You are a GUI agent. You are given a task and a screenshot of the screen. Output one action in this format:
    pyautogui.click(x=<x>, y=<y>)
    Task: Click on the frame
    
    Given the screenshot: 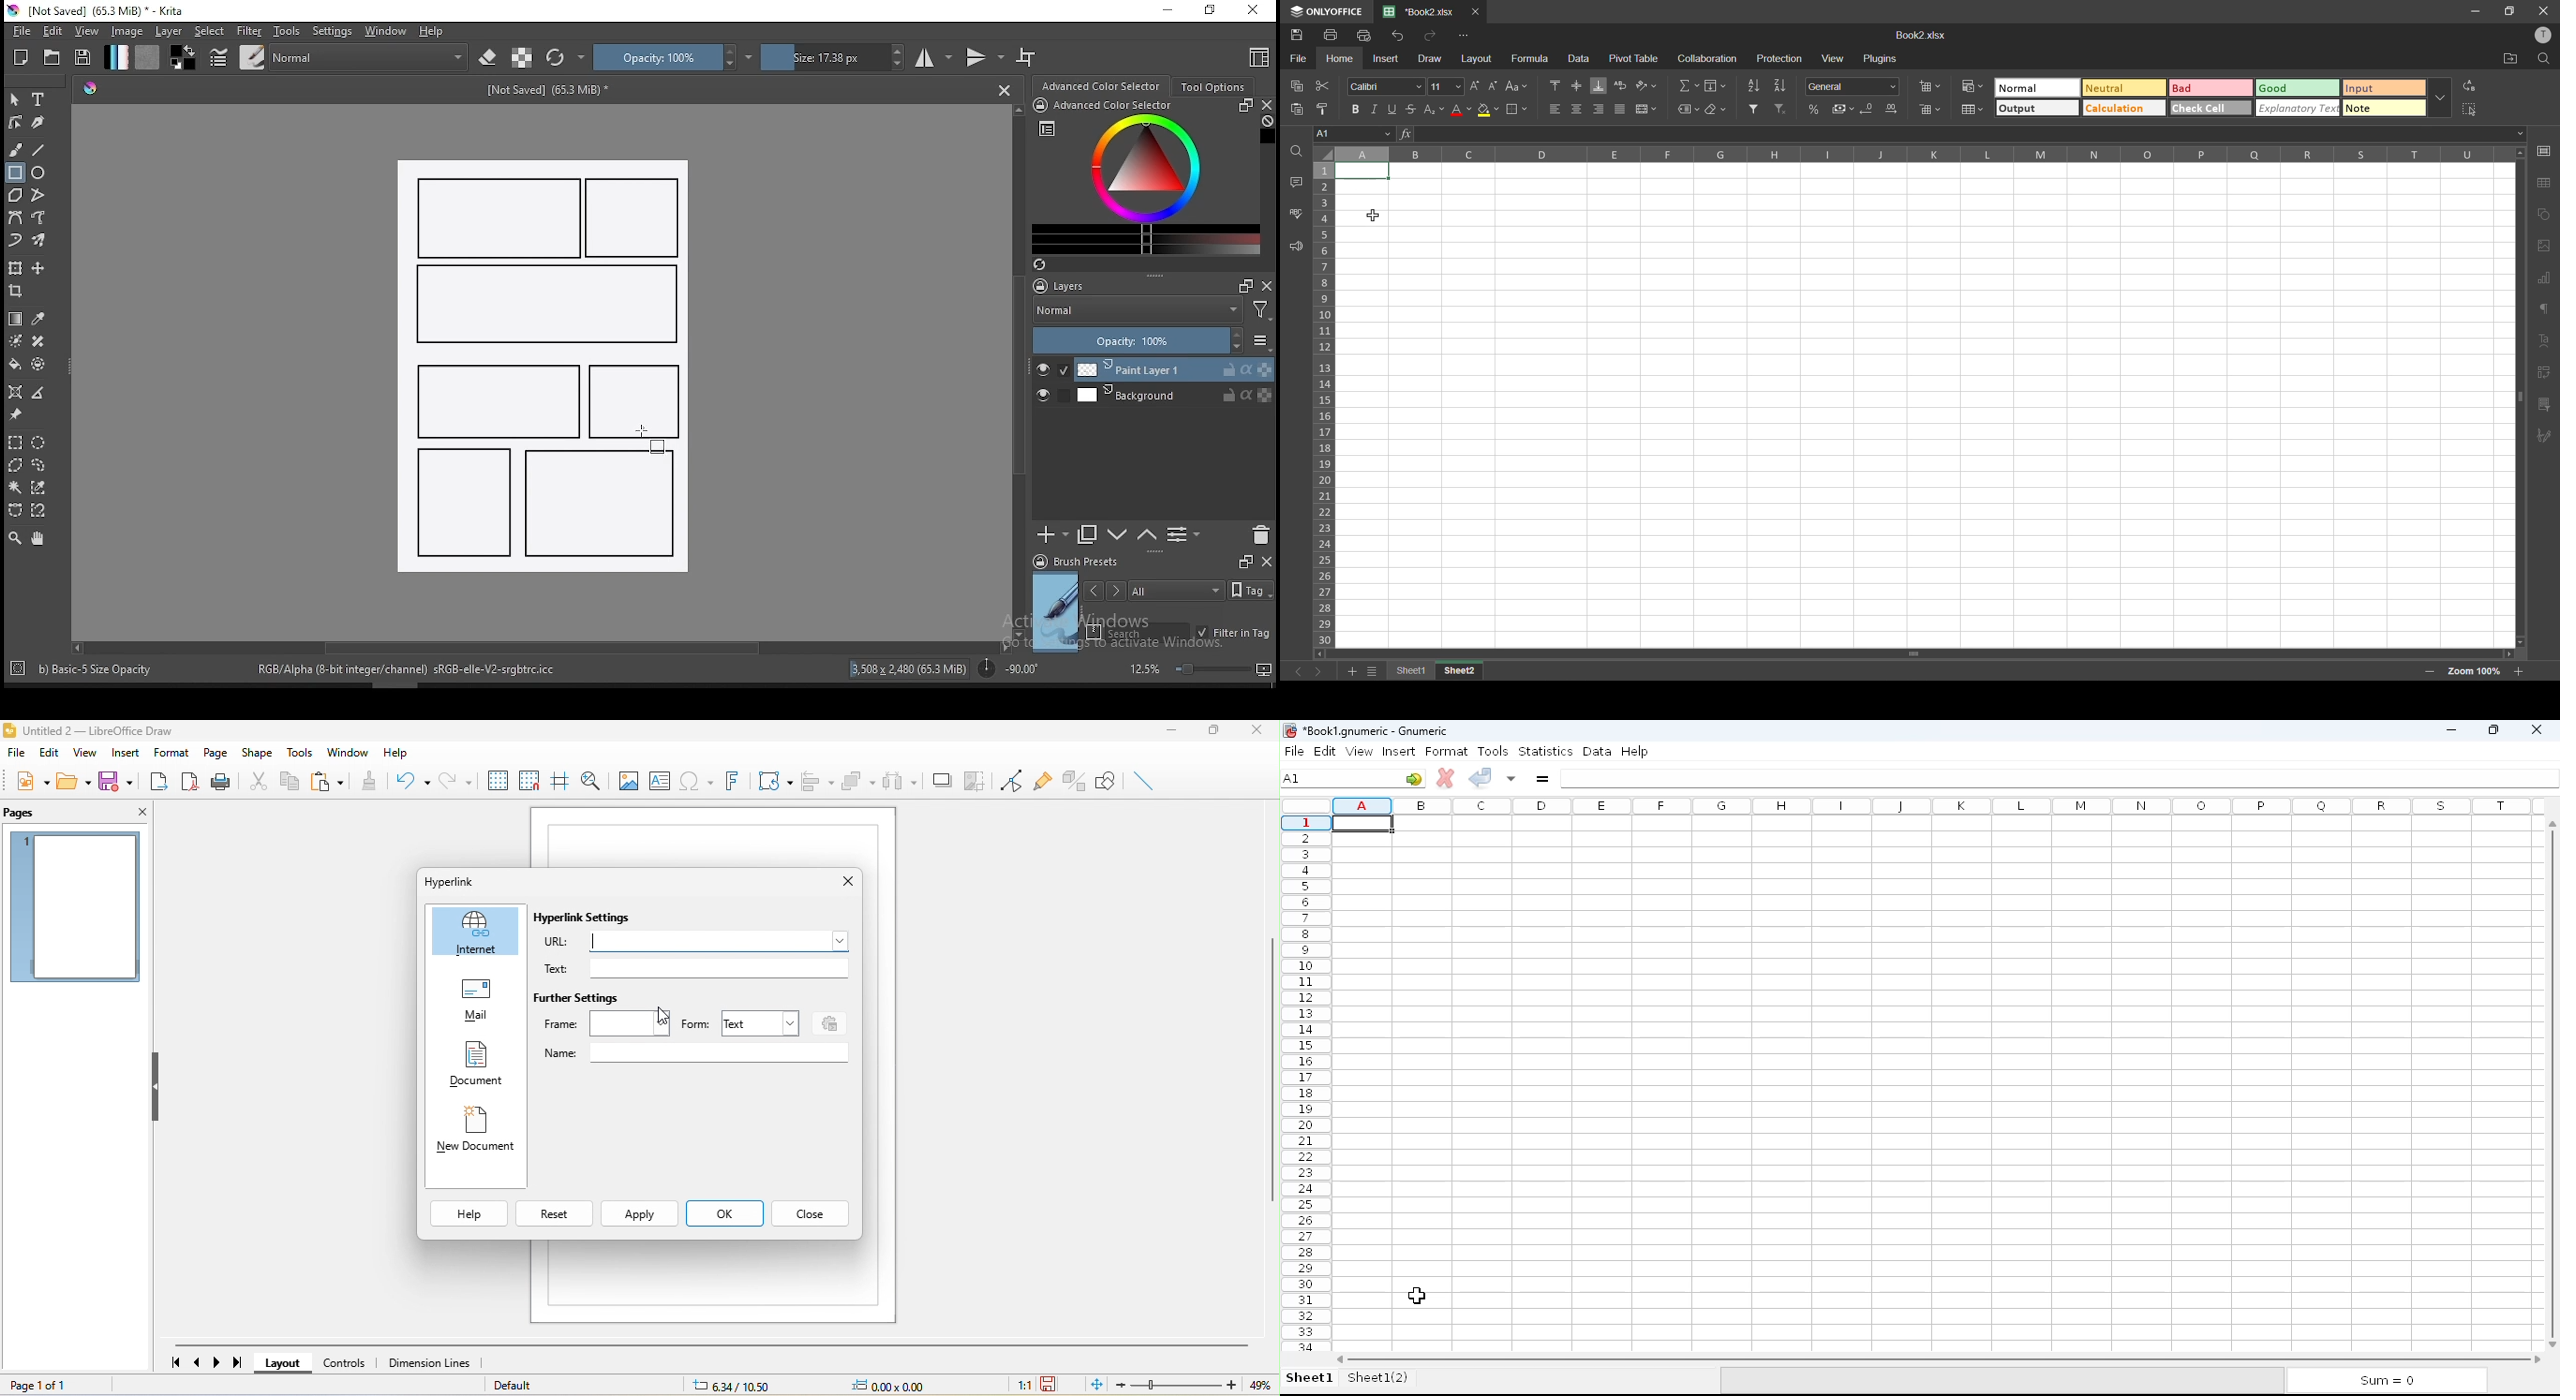 What is the action you would take?
    pyautogui.click(x=606, y=1025)
    